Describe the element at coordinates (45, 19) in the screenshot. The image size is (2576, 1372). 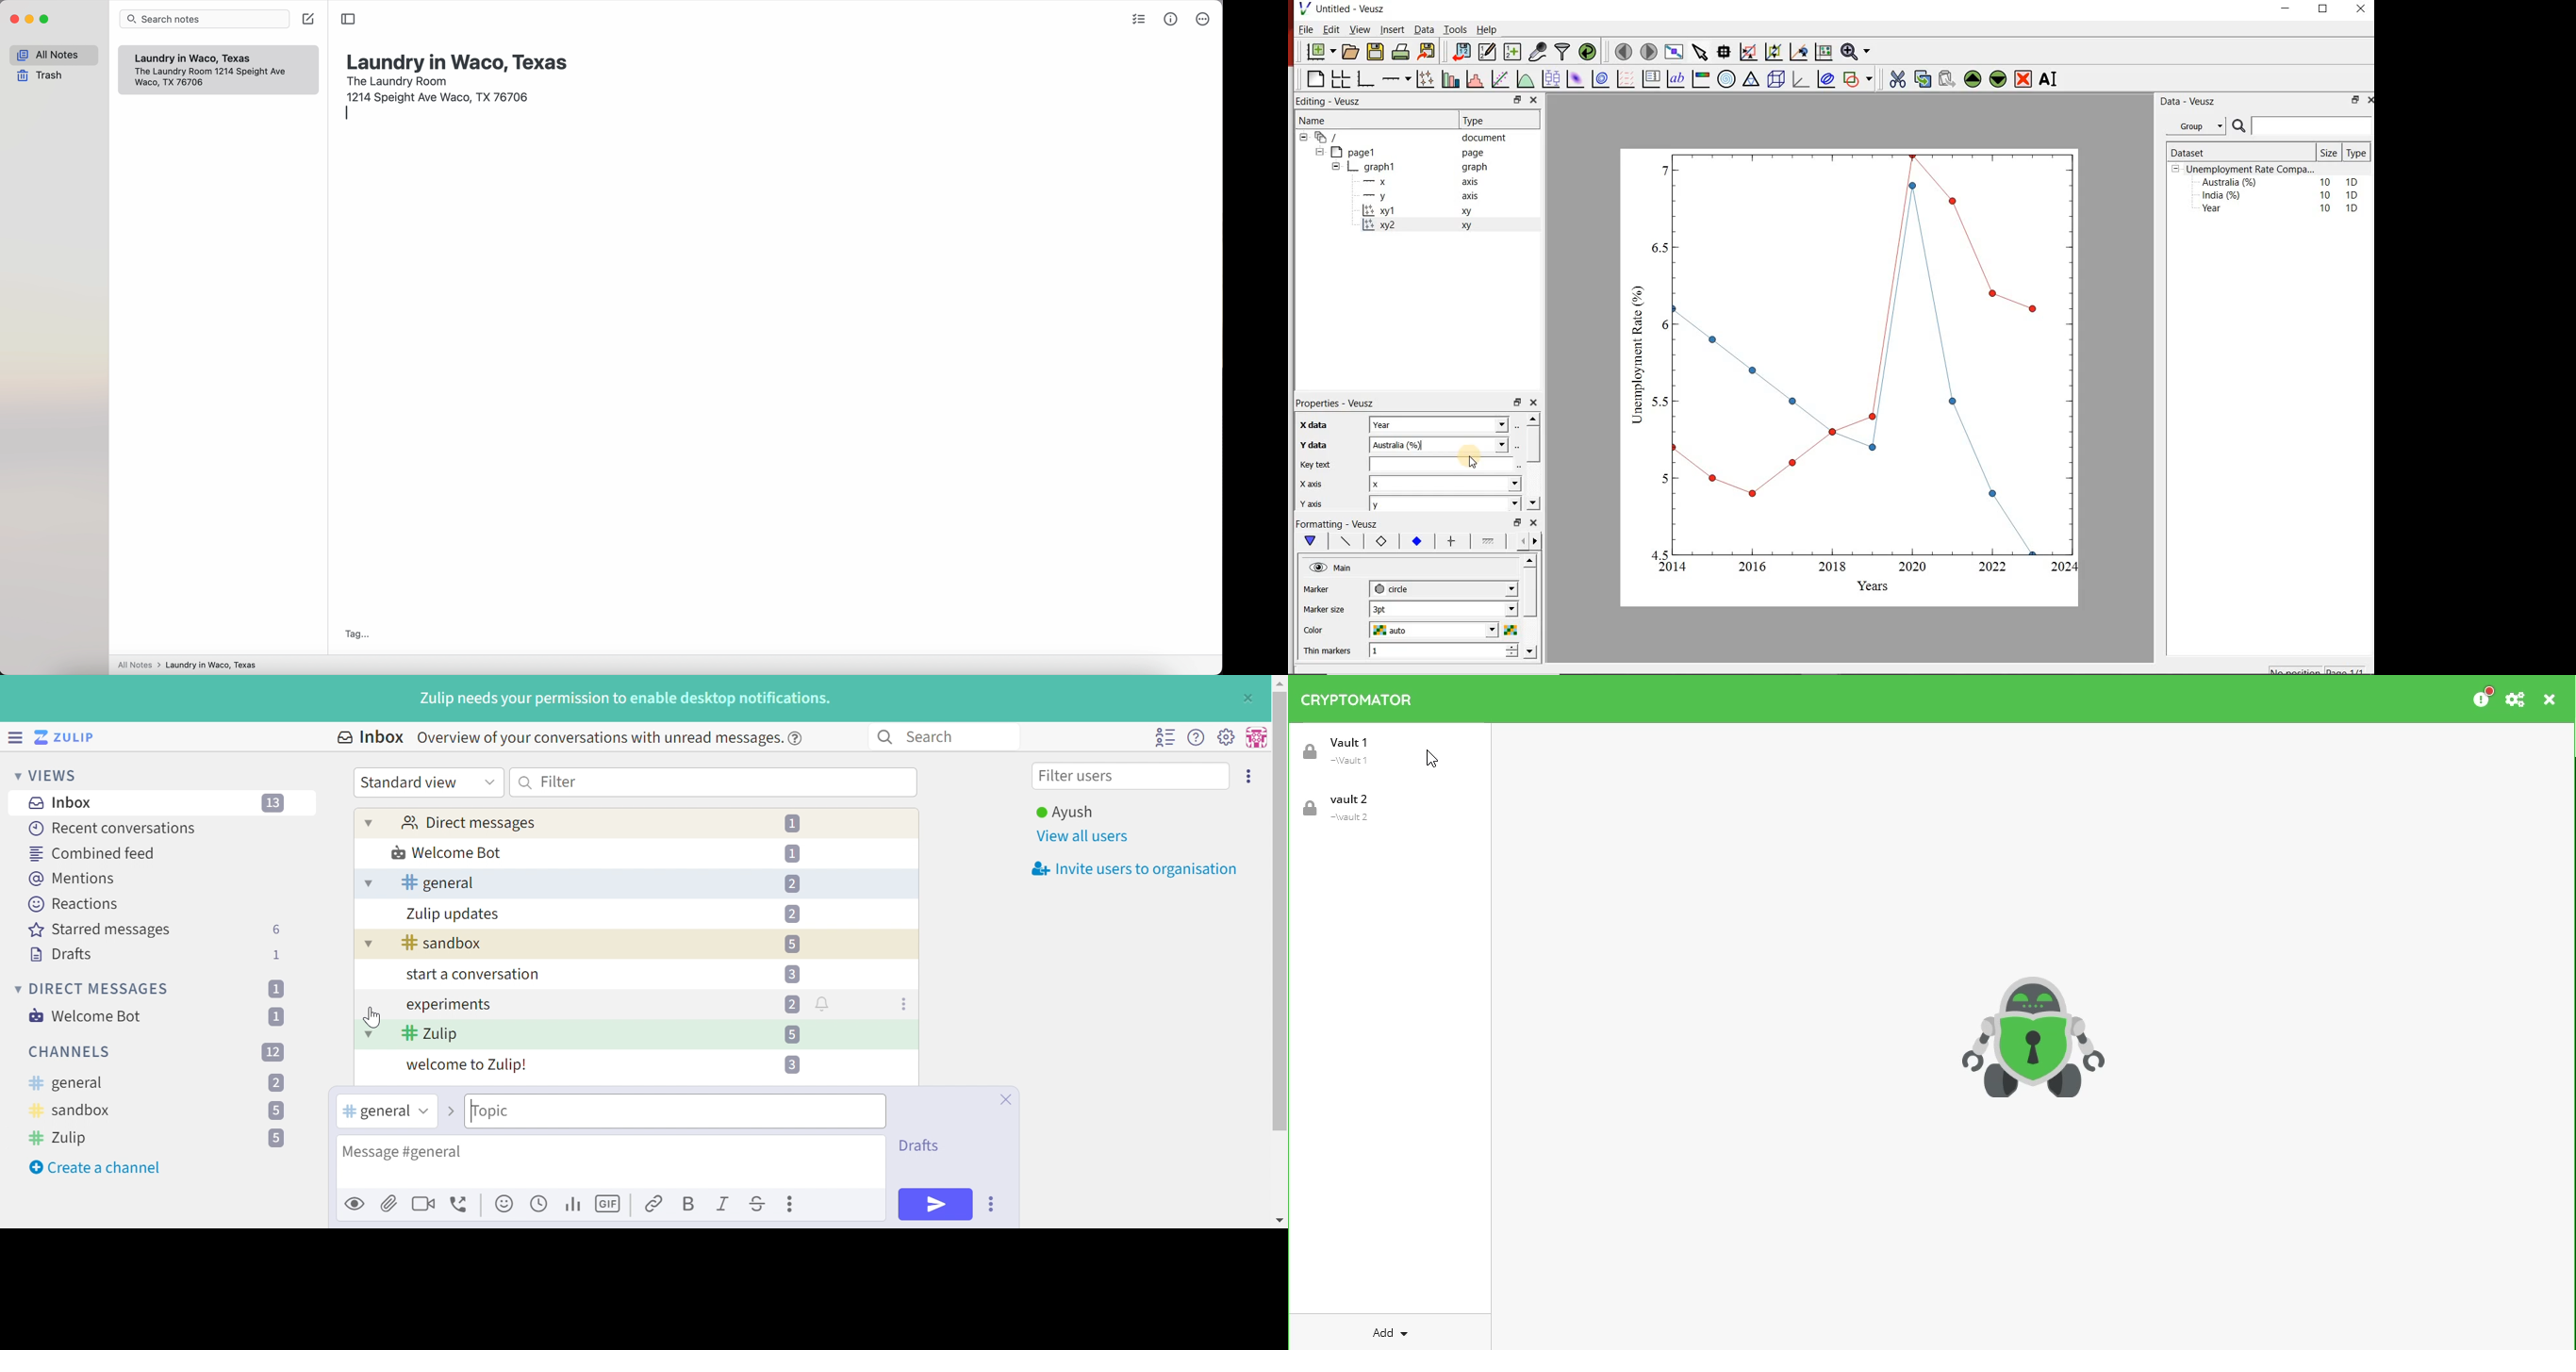
I see `maximize app` at that location.